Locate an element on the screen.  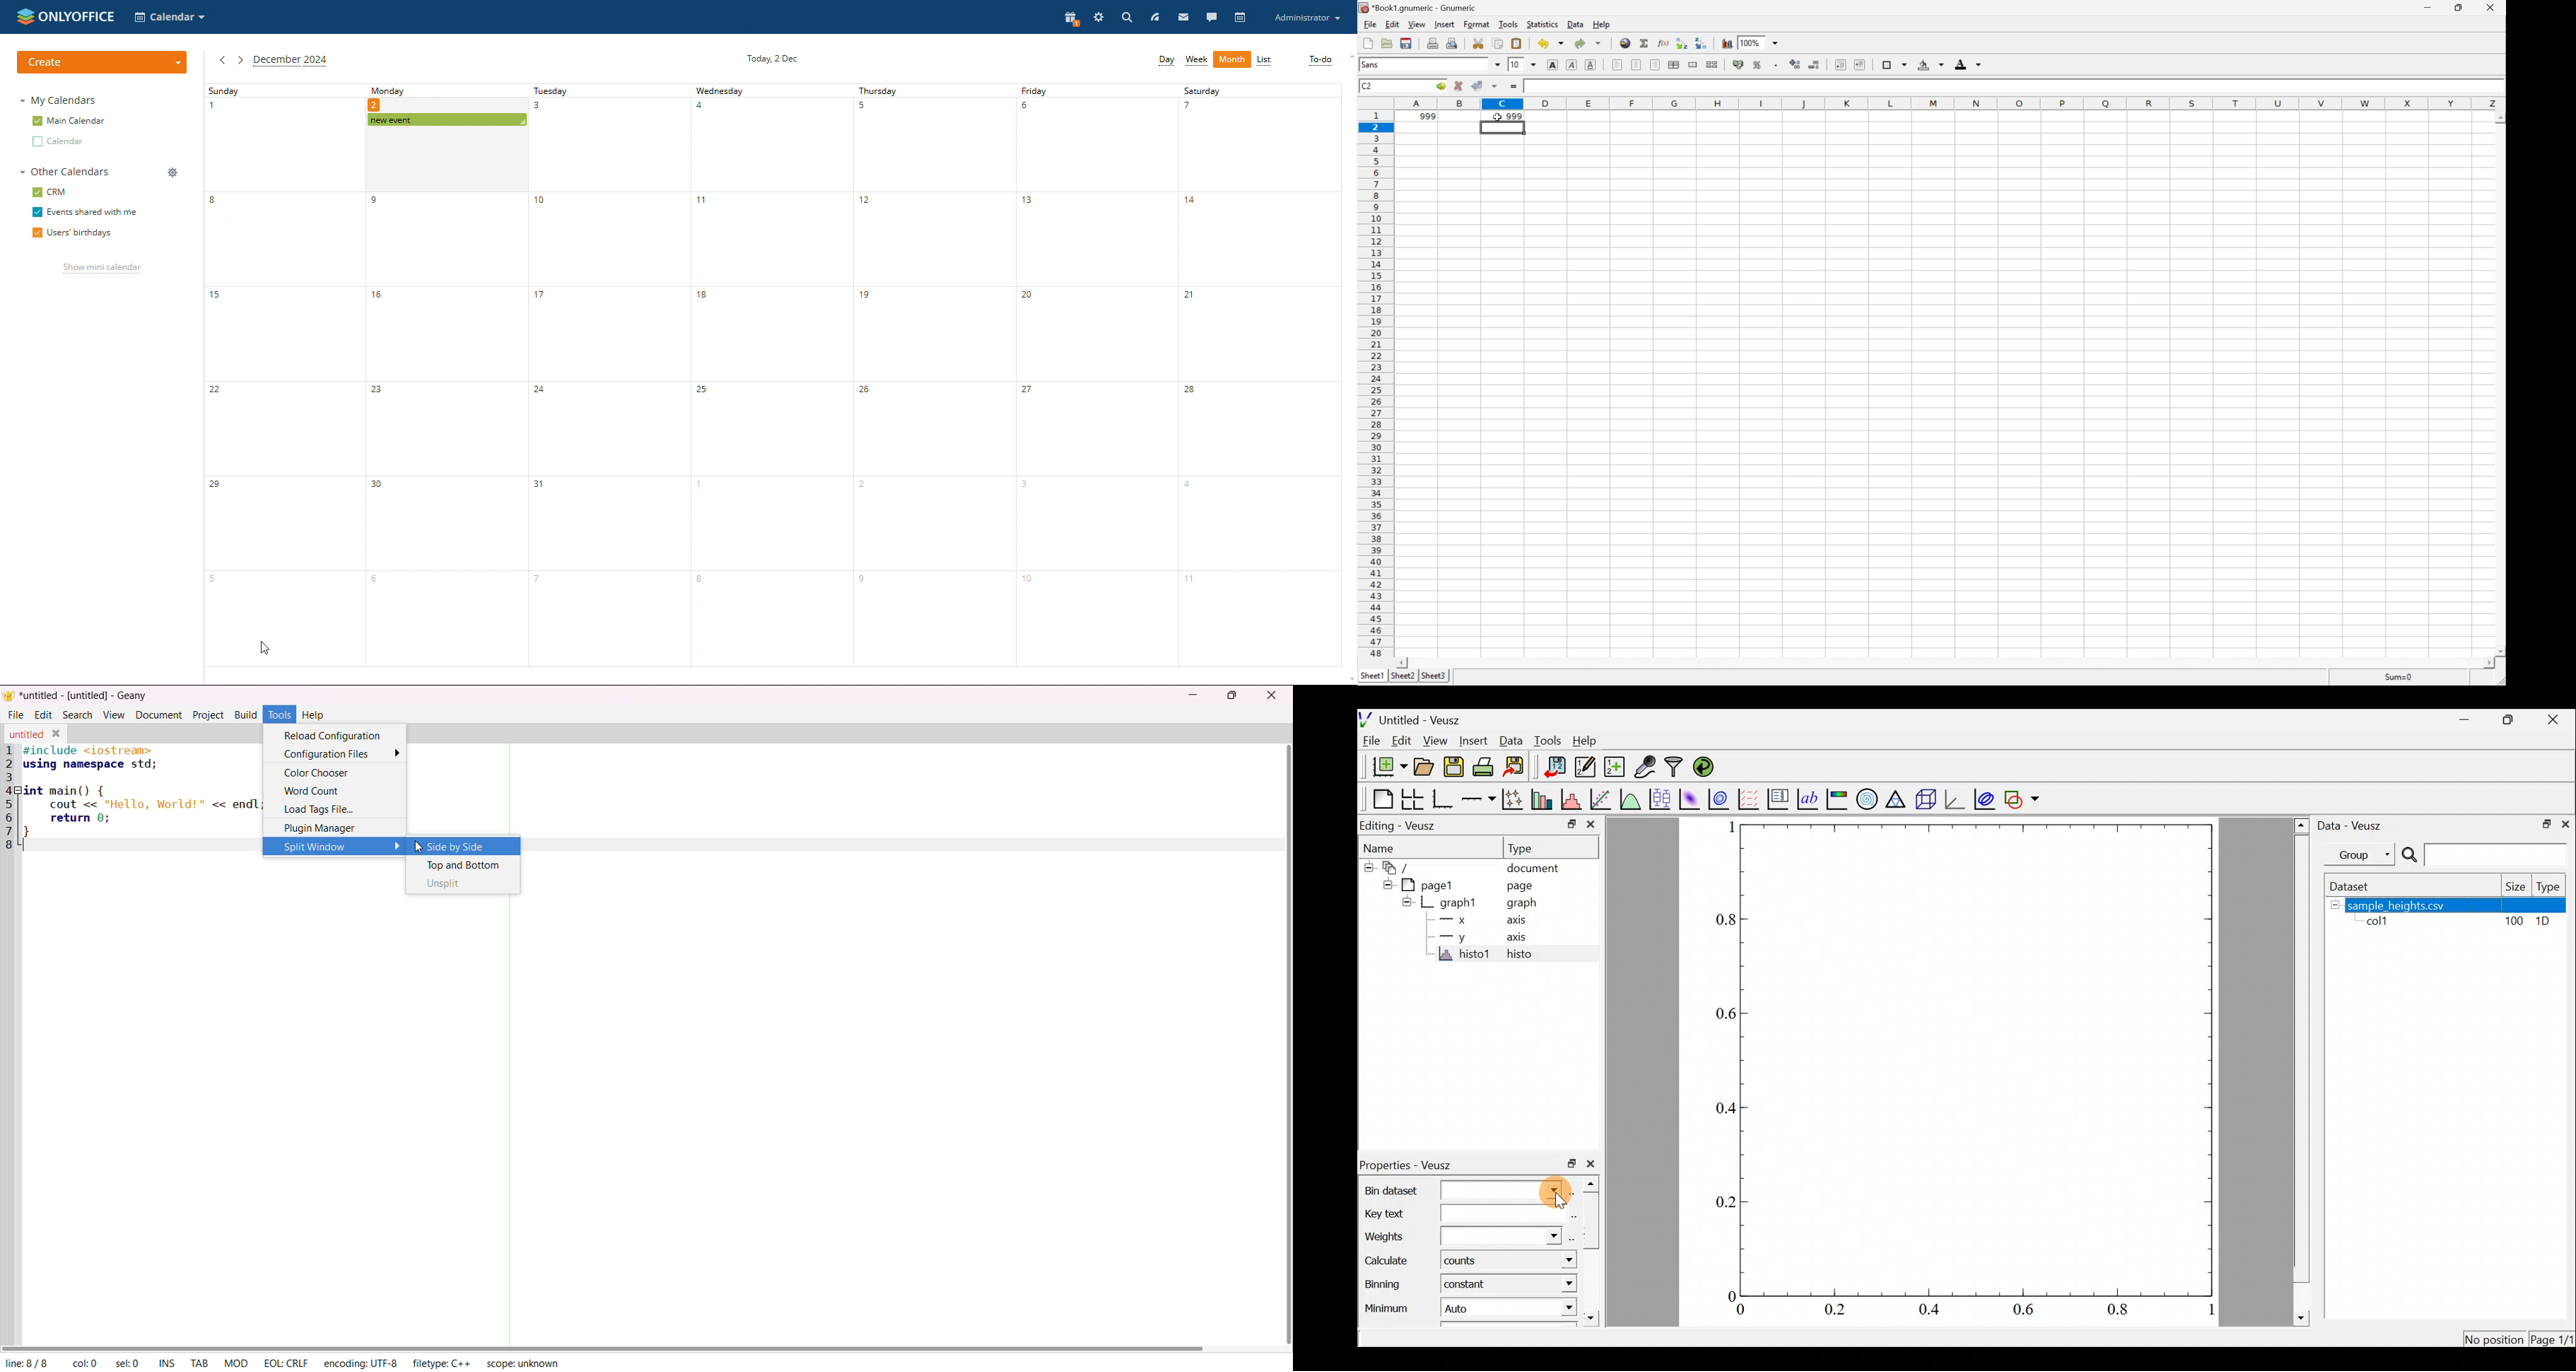
plot key is located at coordinates (1780, 798).